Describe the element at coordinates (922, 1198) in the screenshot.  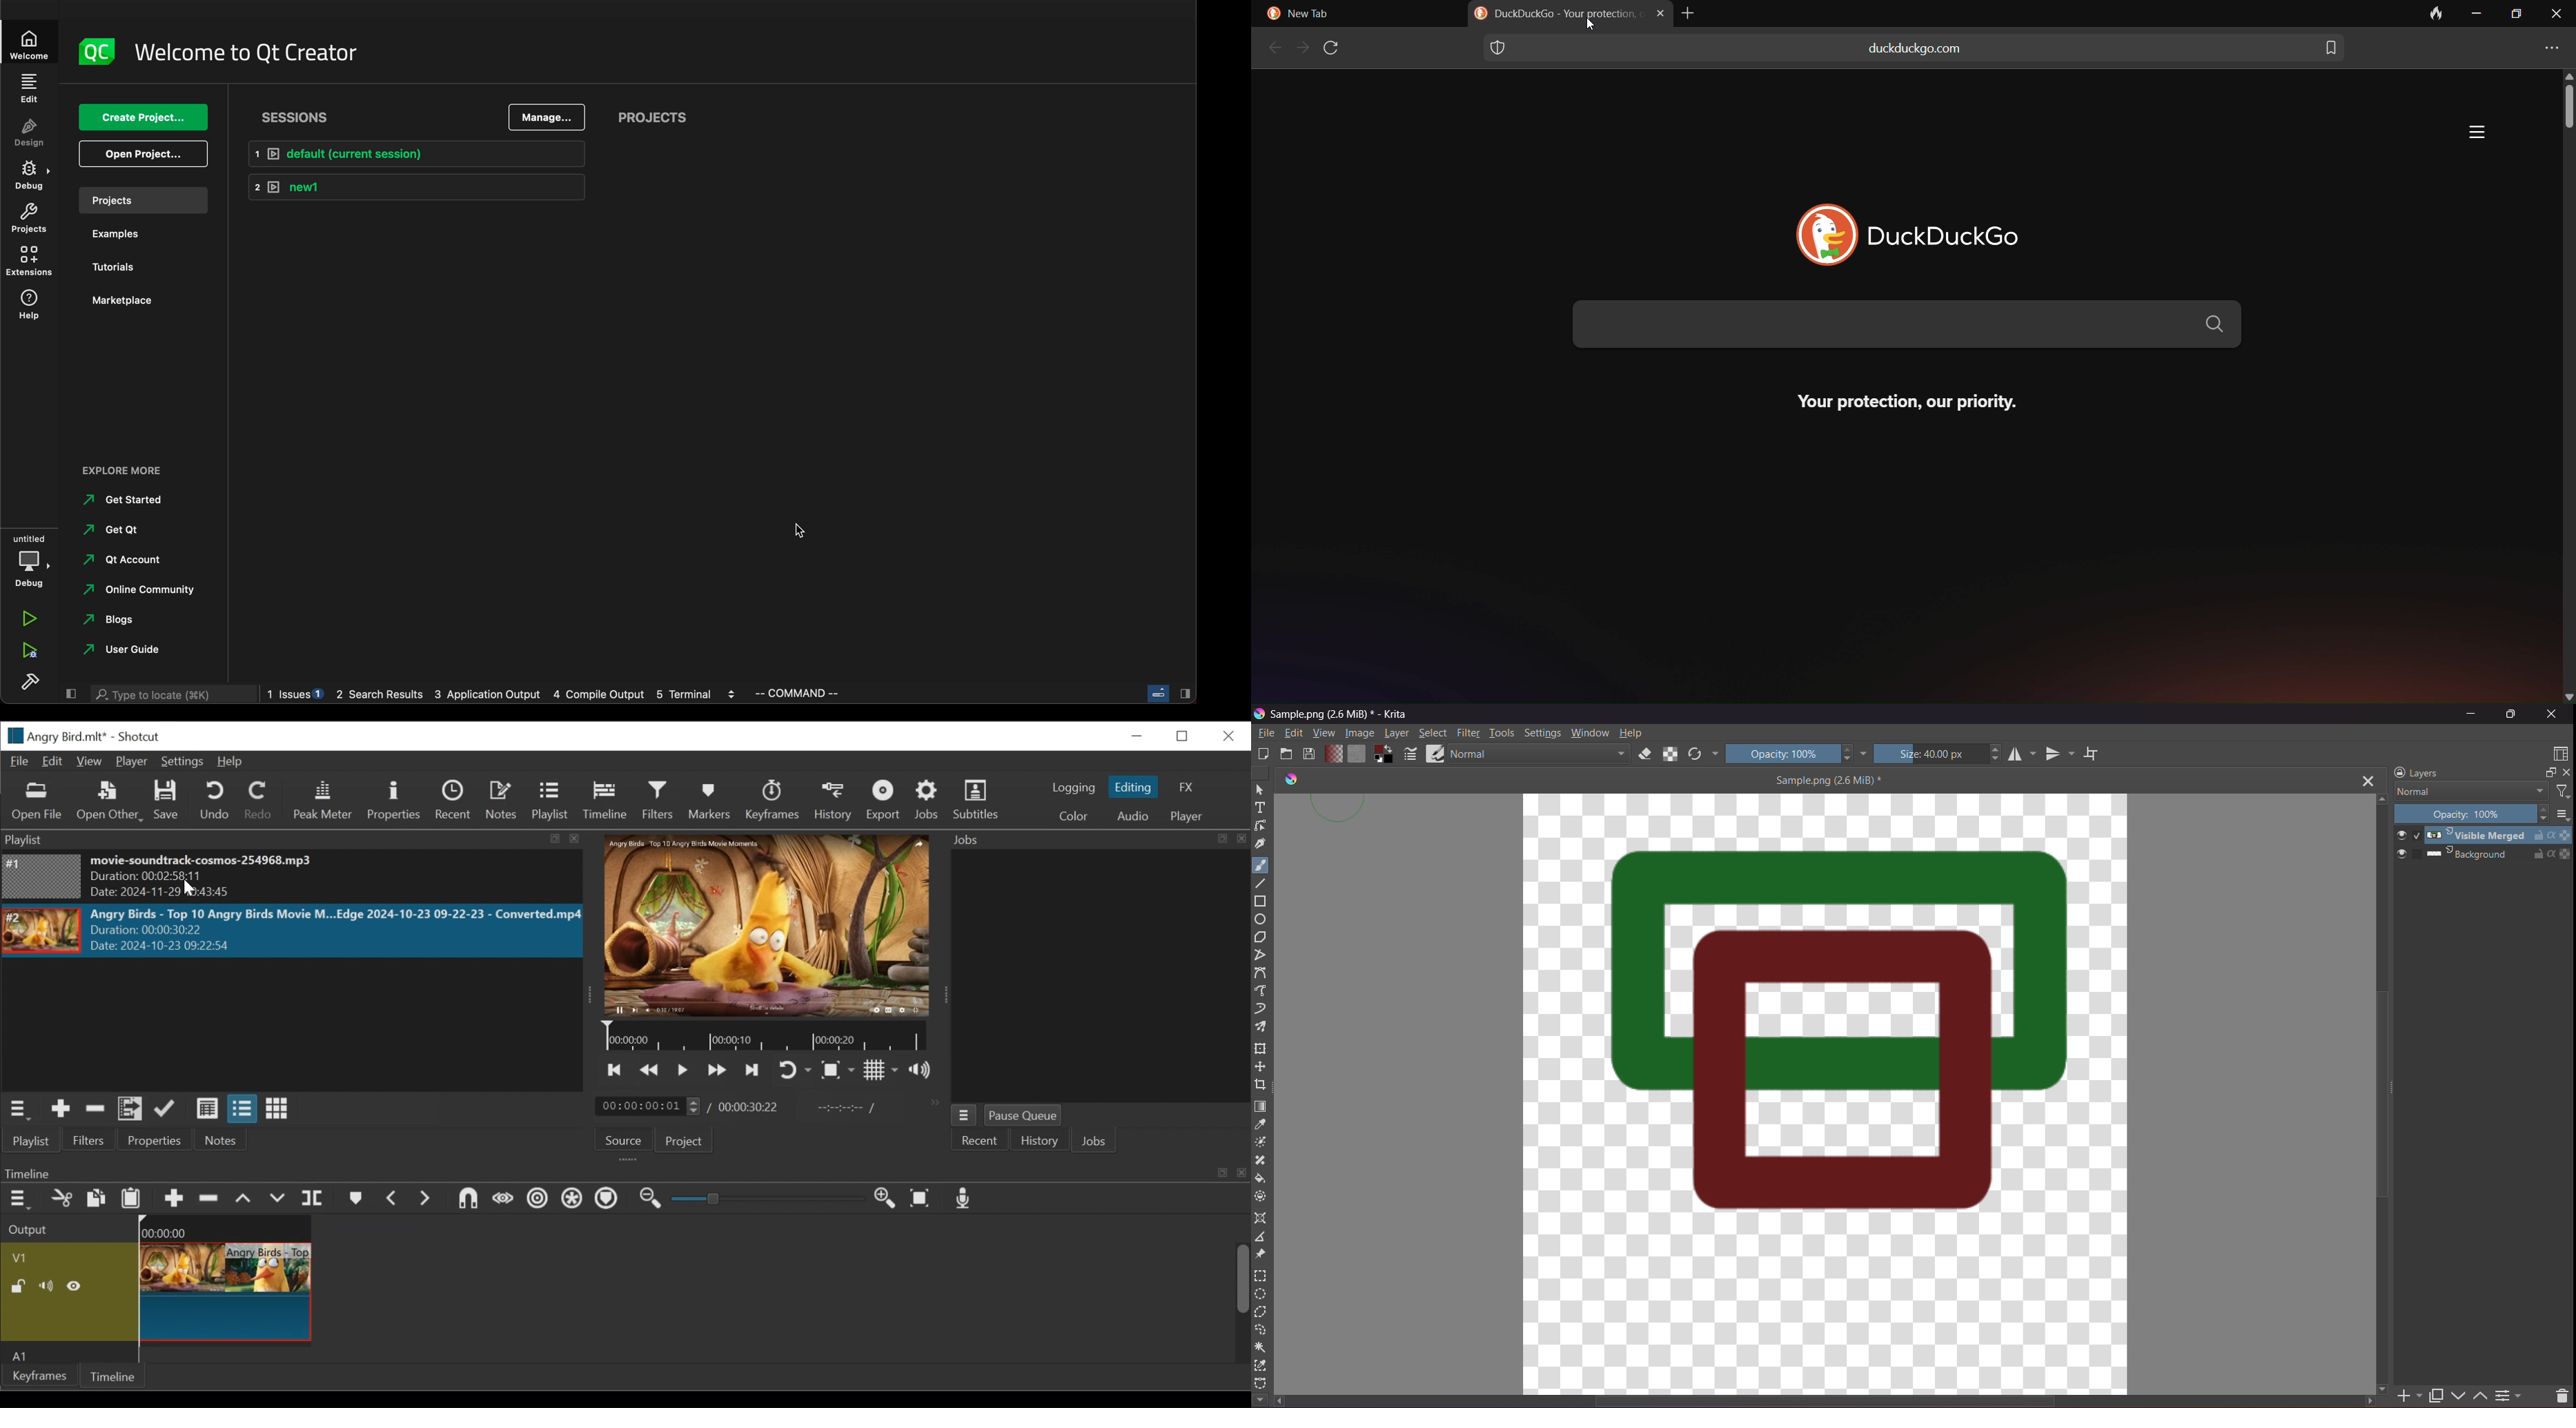
I see `Zoom timeline to fit` at that location.